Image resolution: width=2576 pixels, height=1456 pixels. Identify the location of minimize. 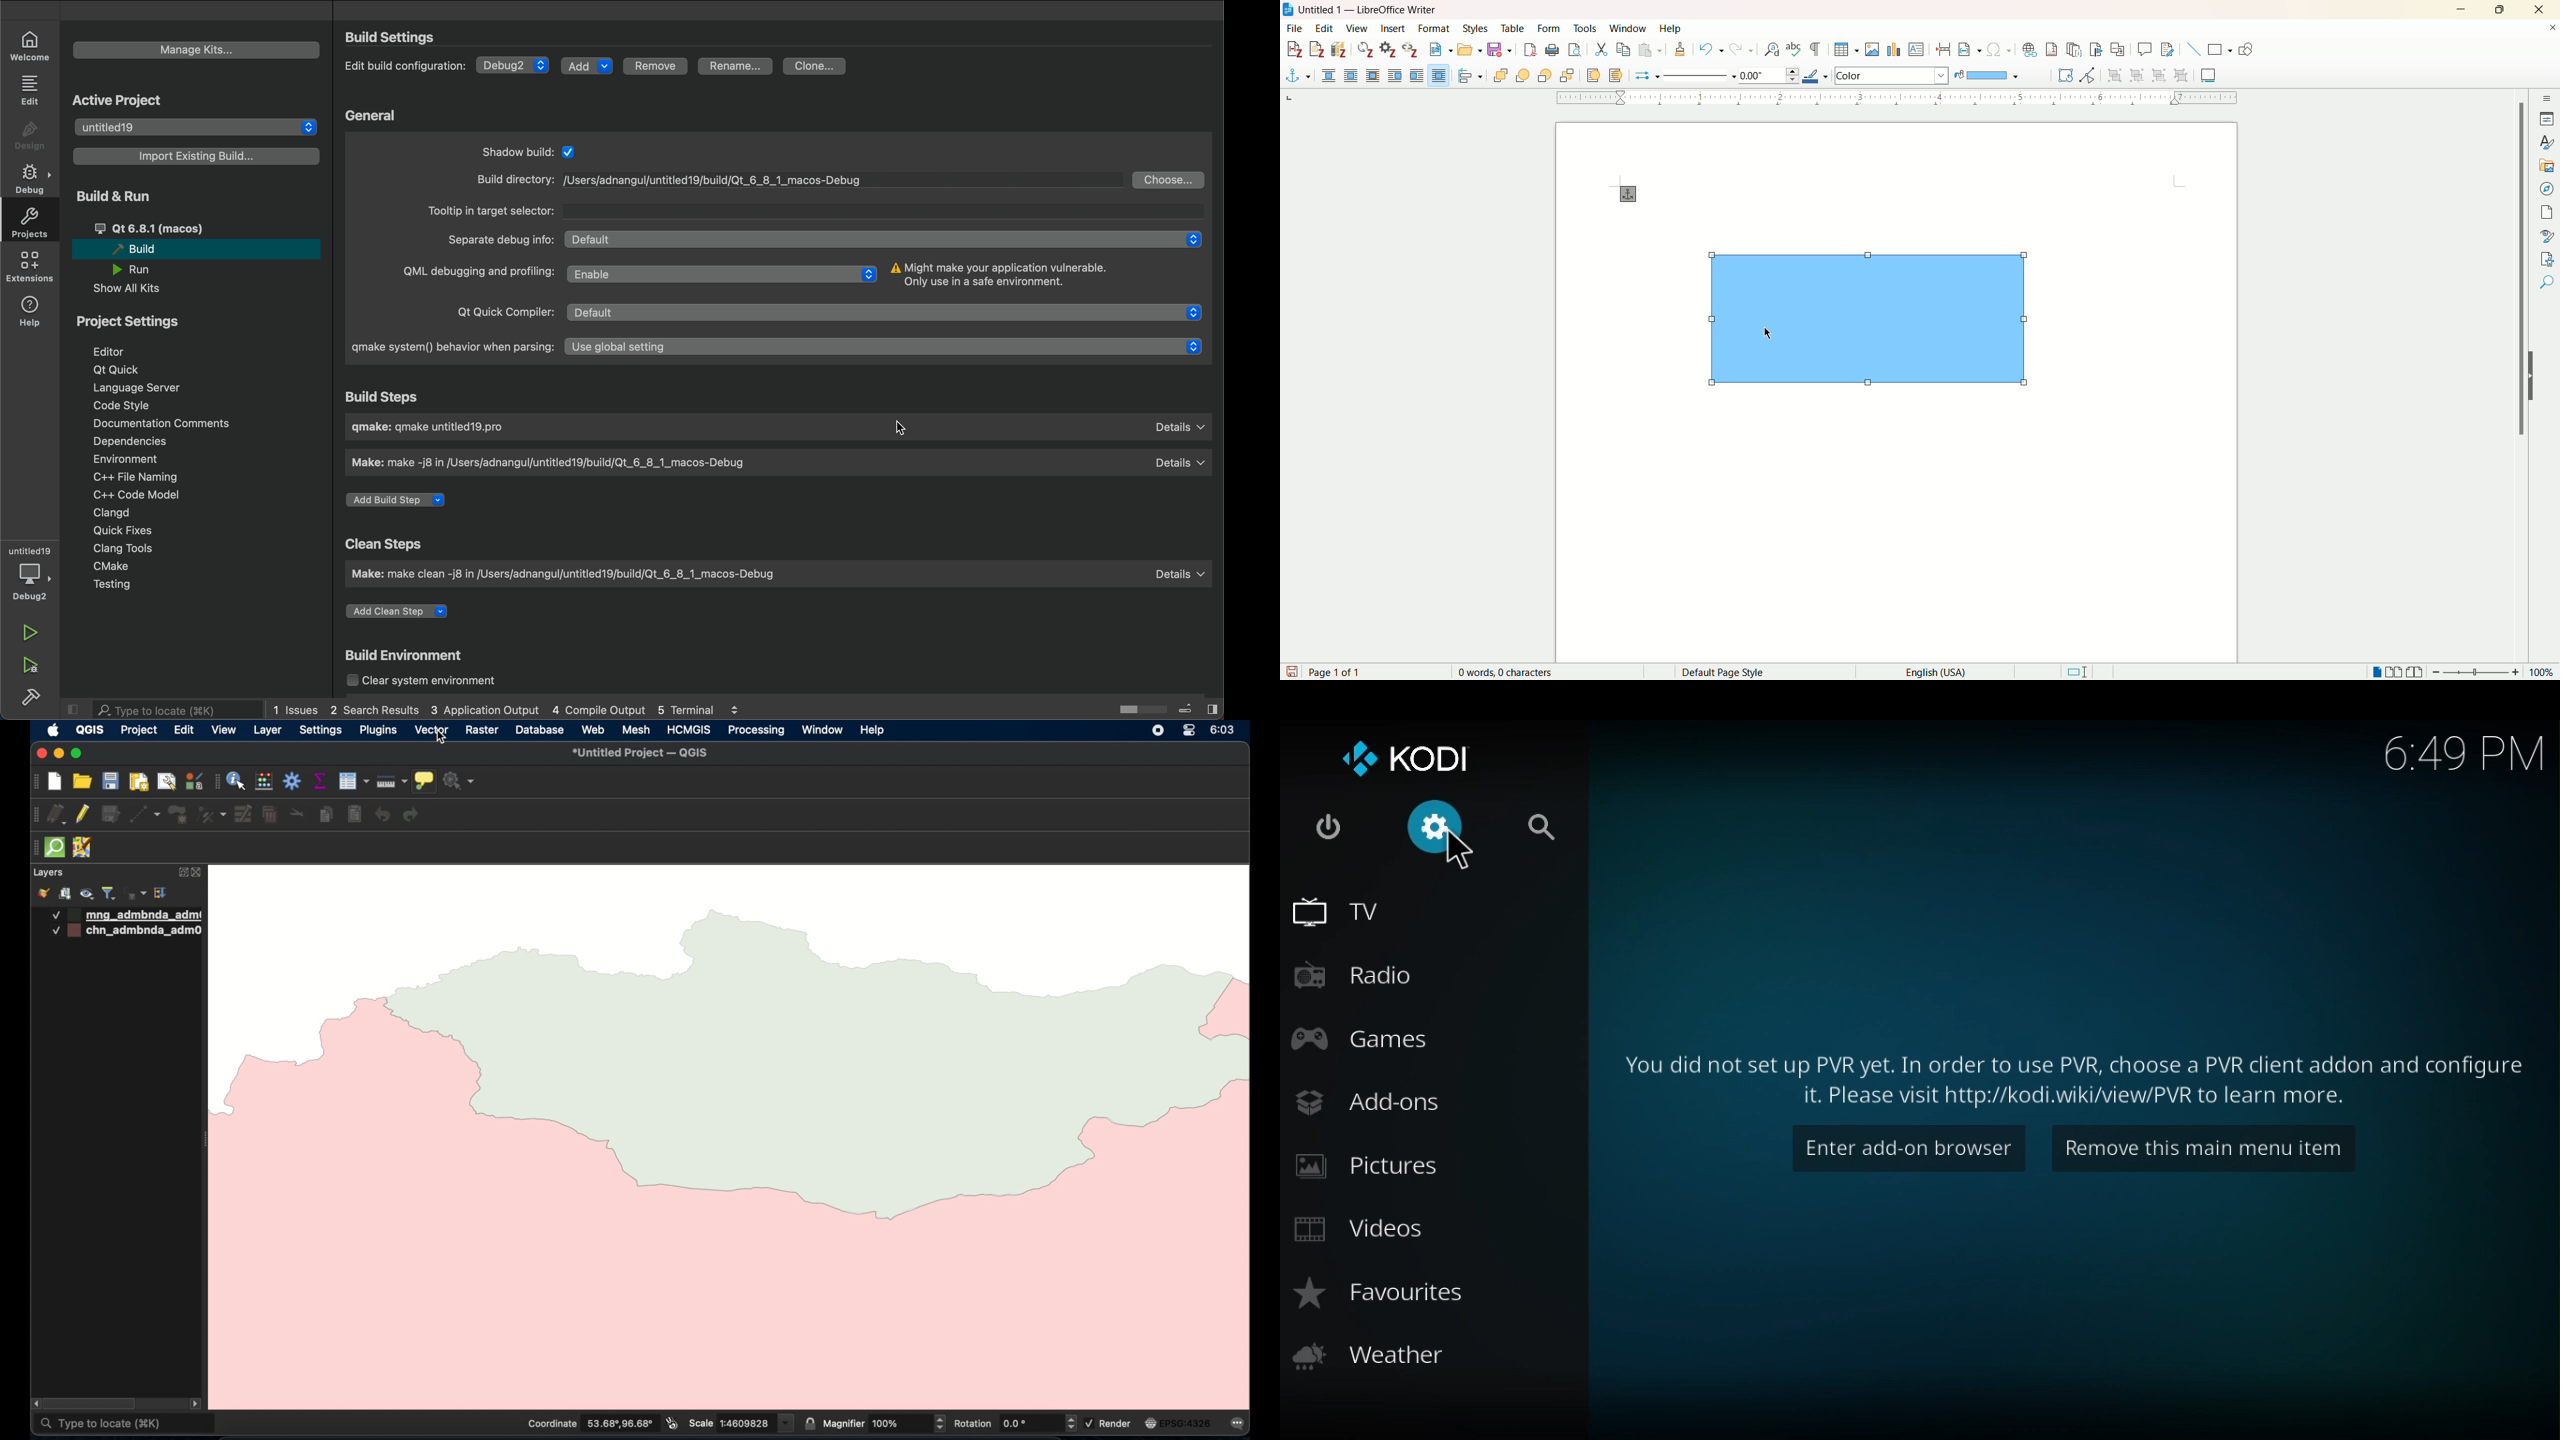
(59, 754).